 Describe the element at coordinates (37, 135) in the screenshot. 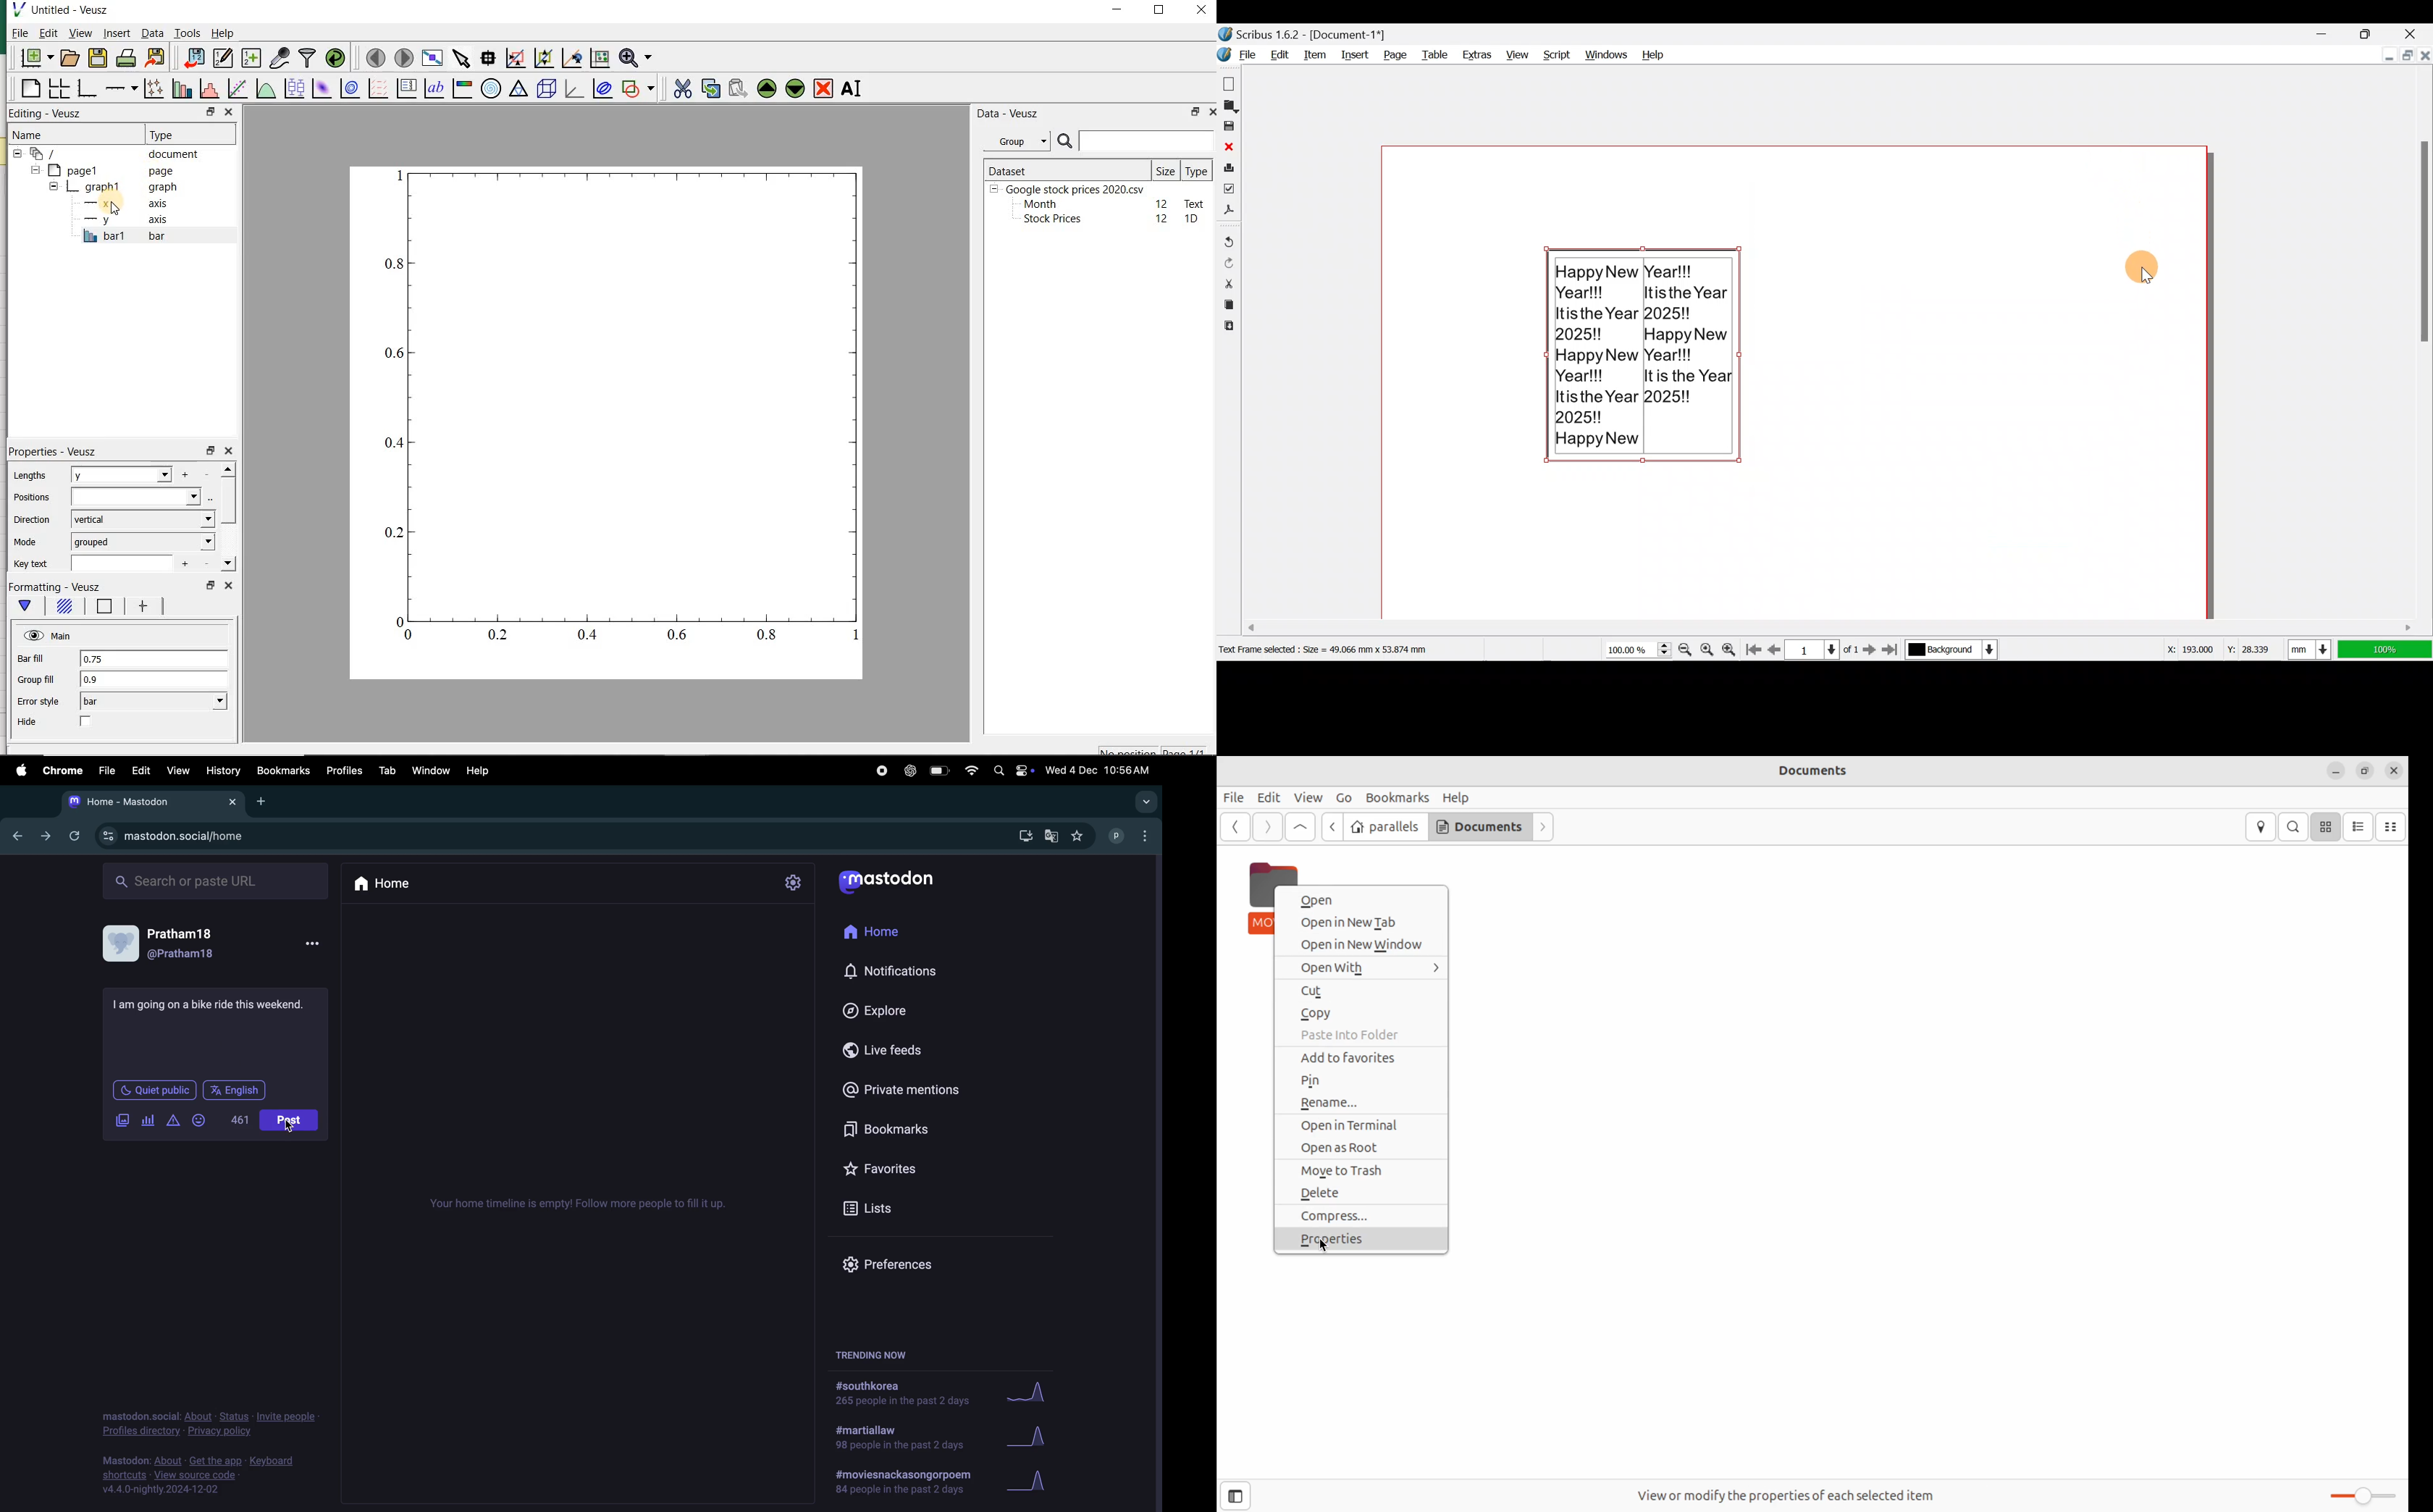

I see `Name` at that location.